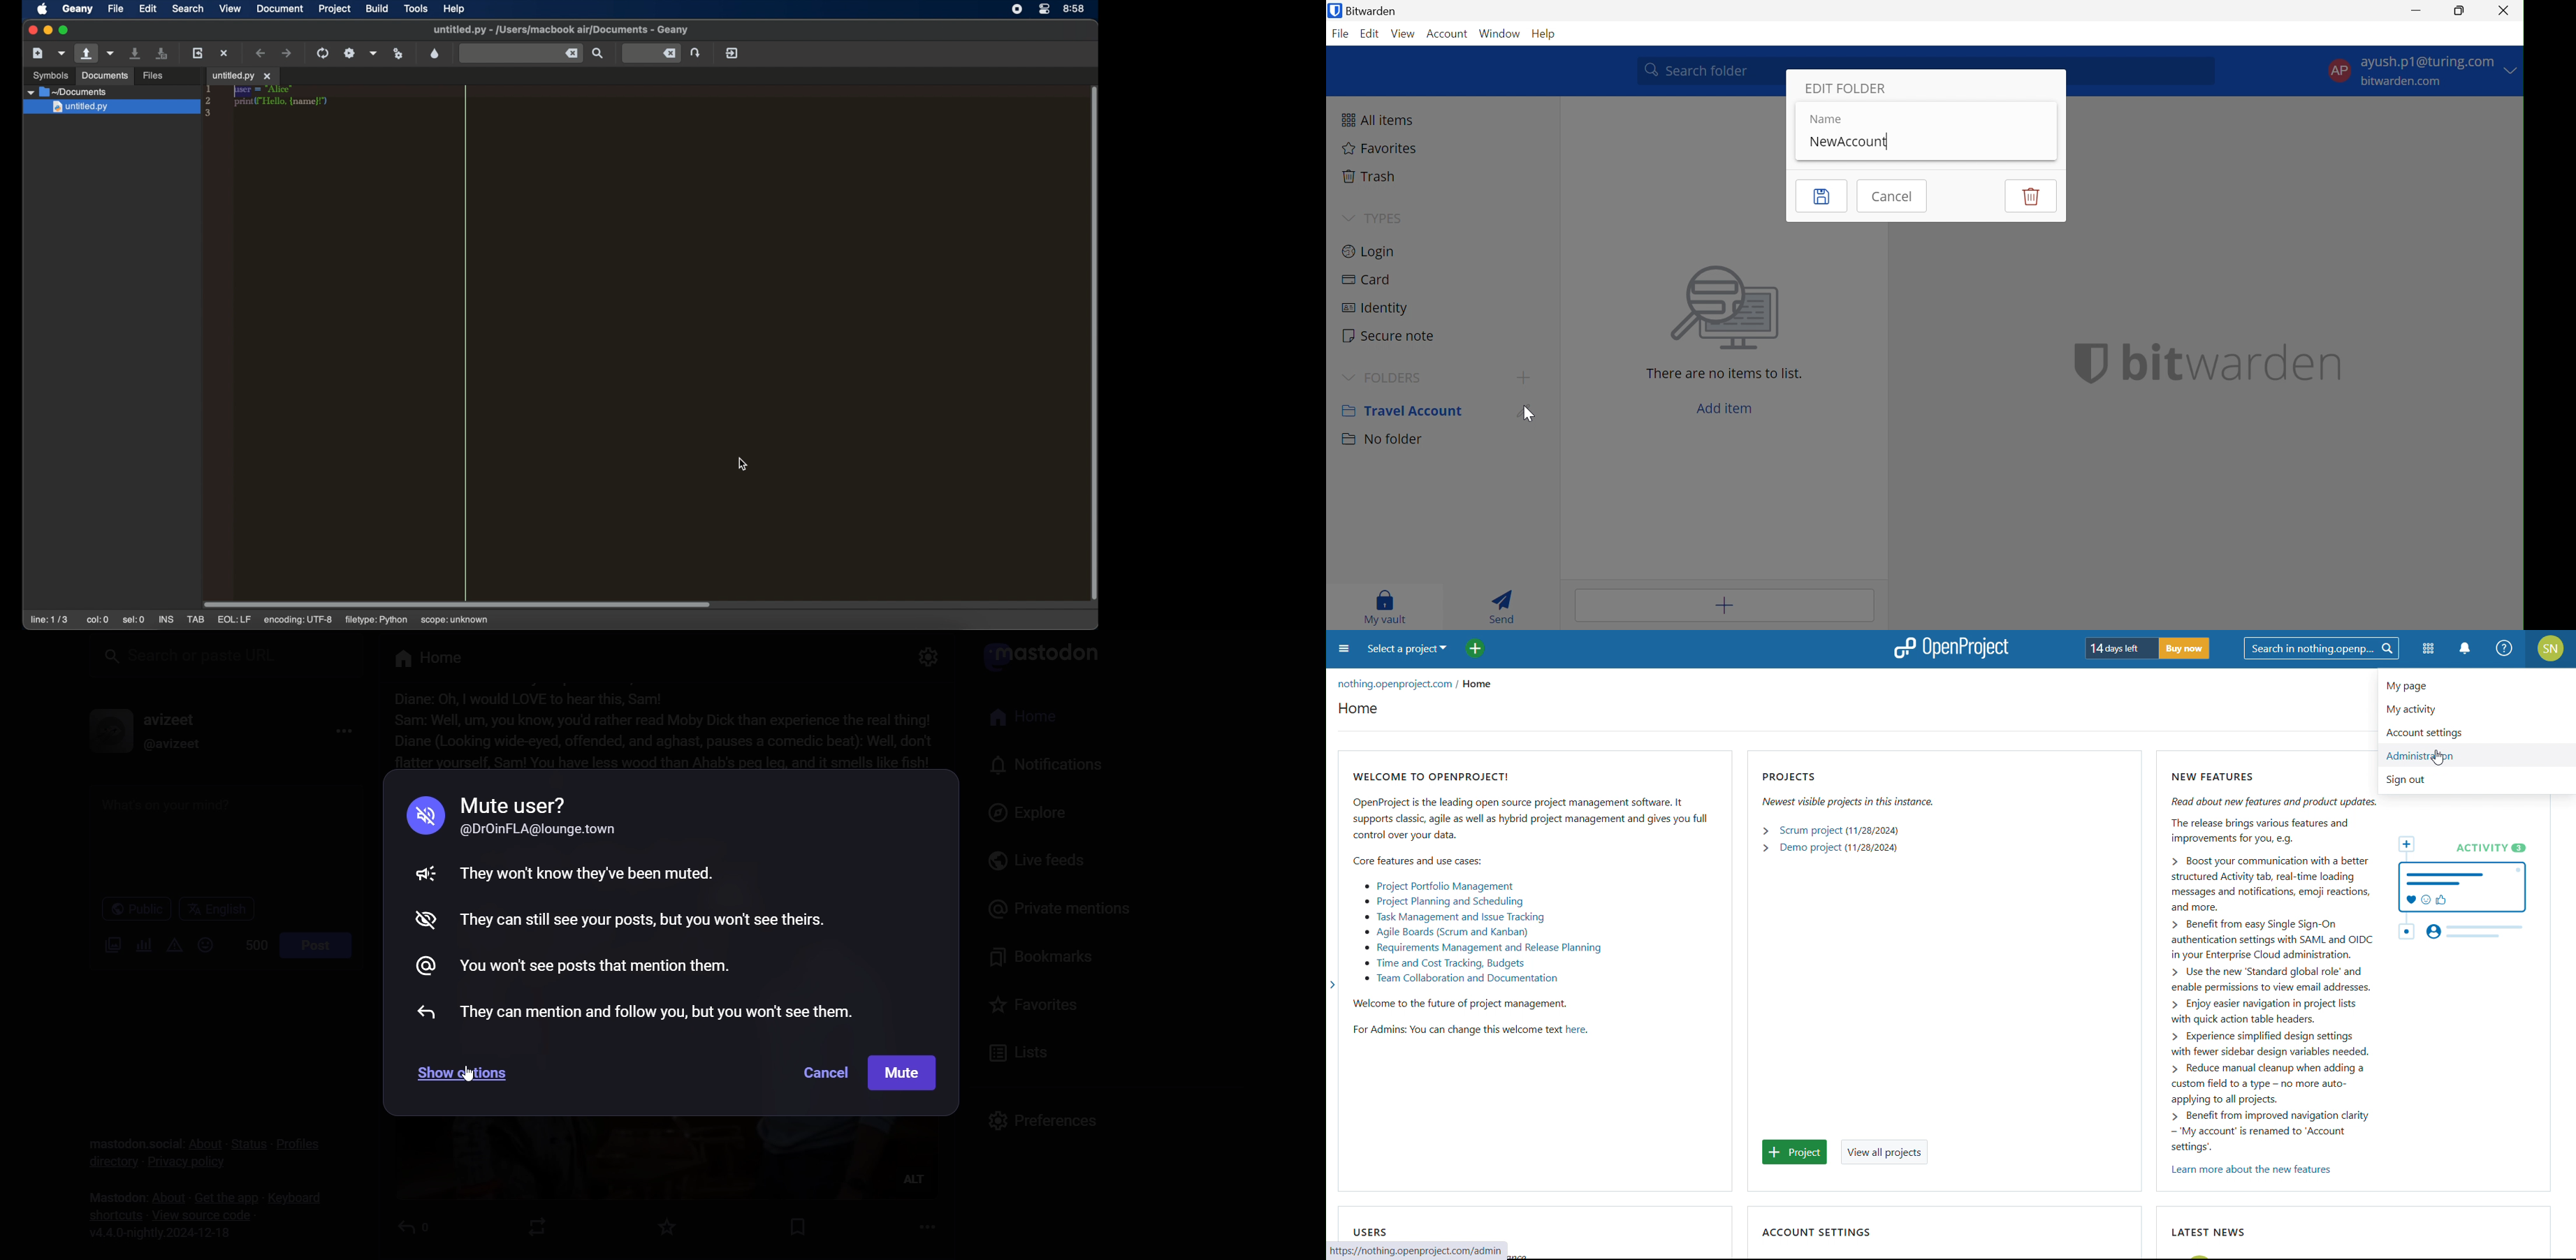 This screenshot has width=2576, height=1260. What do you see at coordinates (1380, 150) in the screenshot?
I see `Favorites` at bounding box center [1380, 150].